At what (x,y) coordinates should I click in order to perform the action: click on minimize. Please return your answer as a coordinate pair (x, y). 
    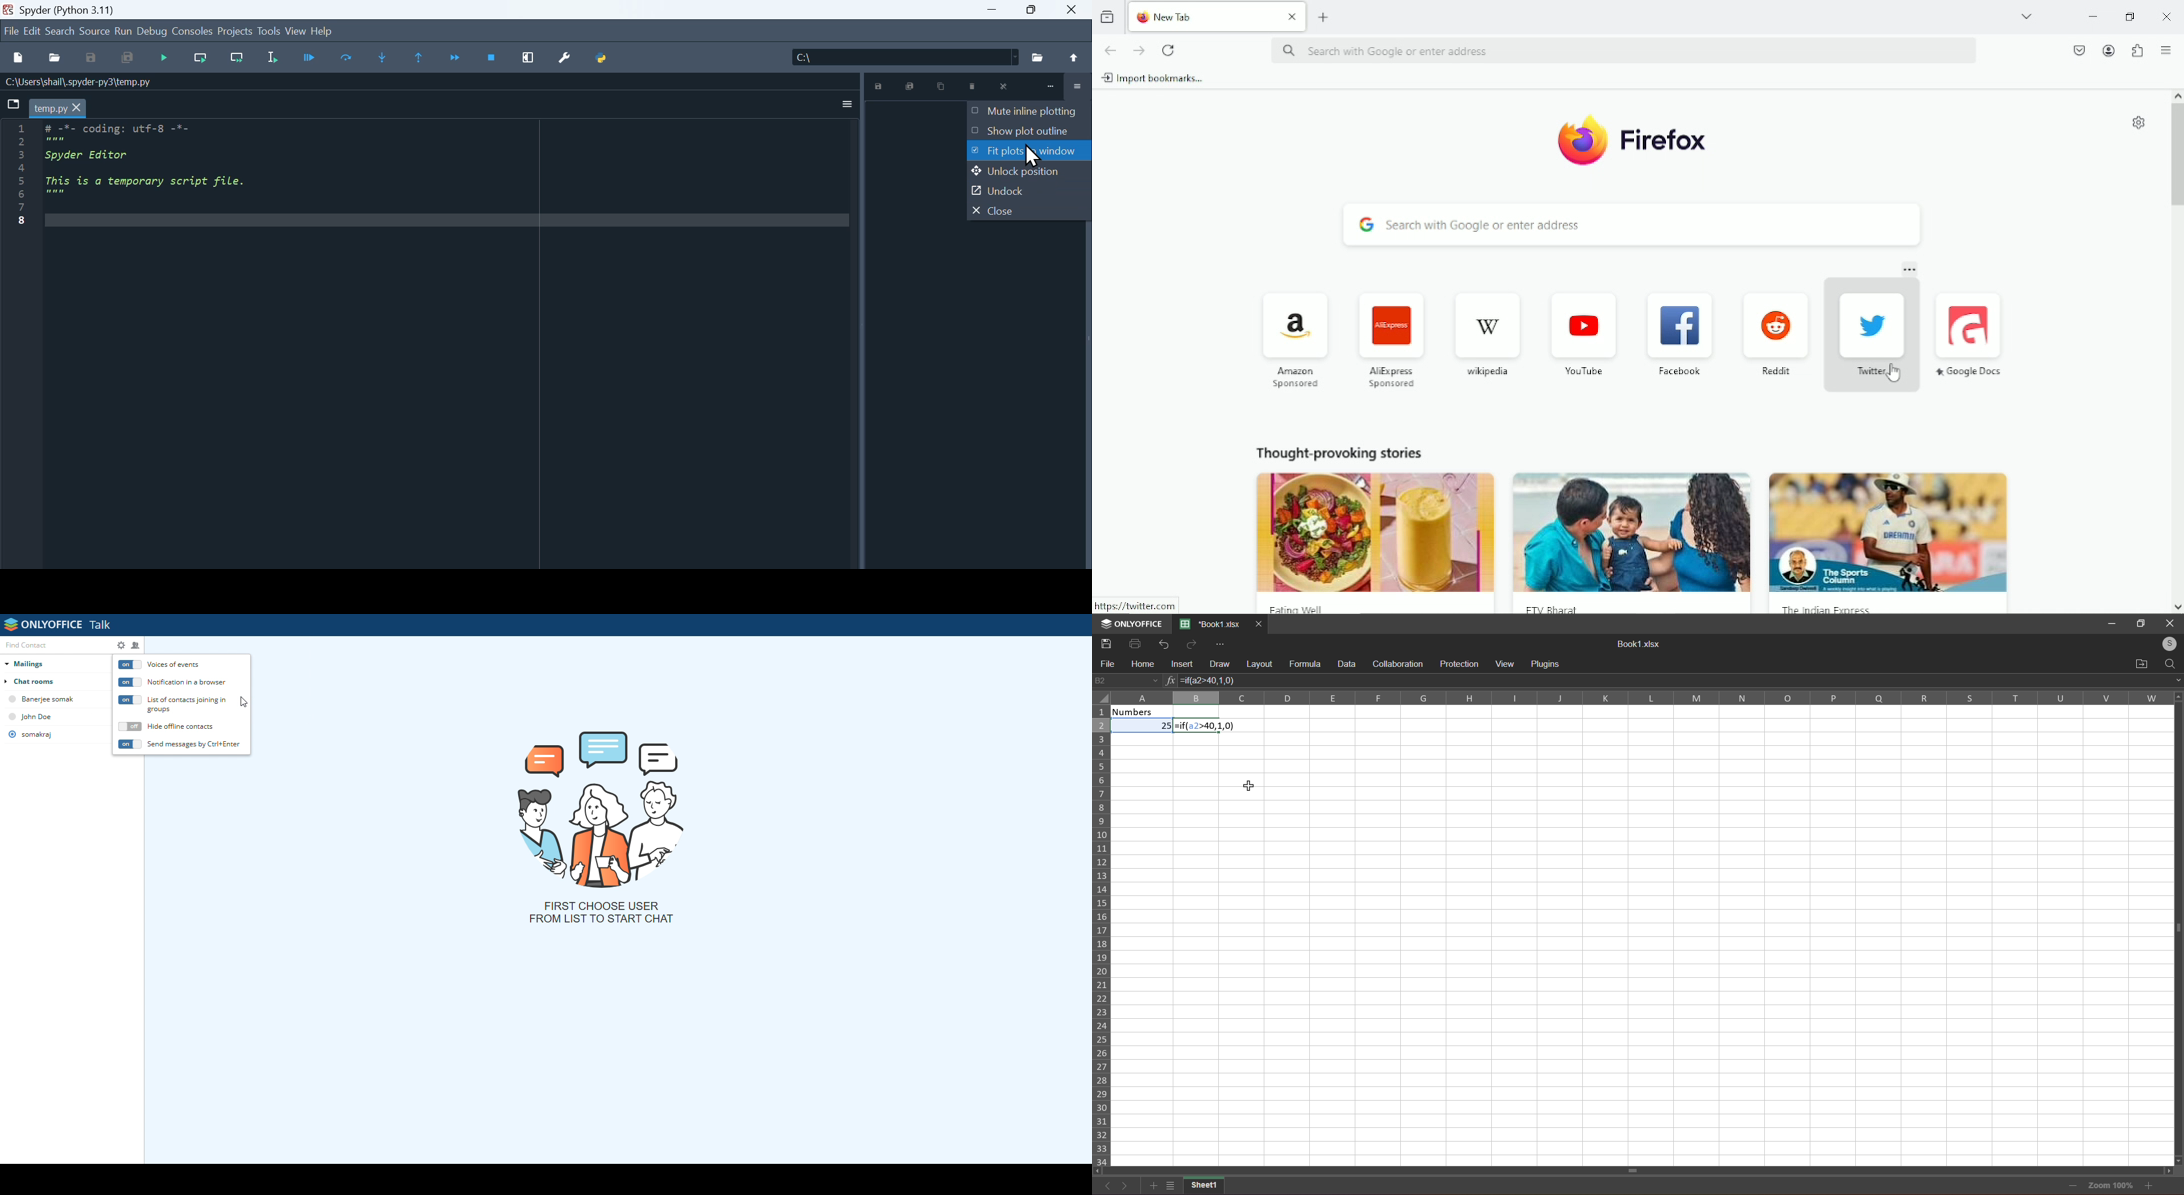
    Looking at the image, I should click on (1052, 88).